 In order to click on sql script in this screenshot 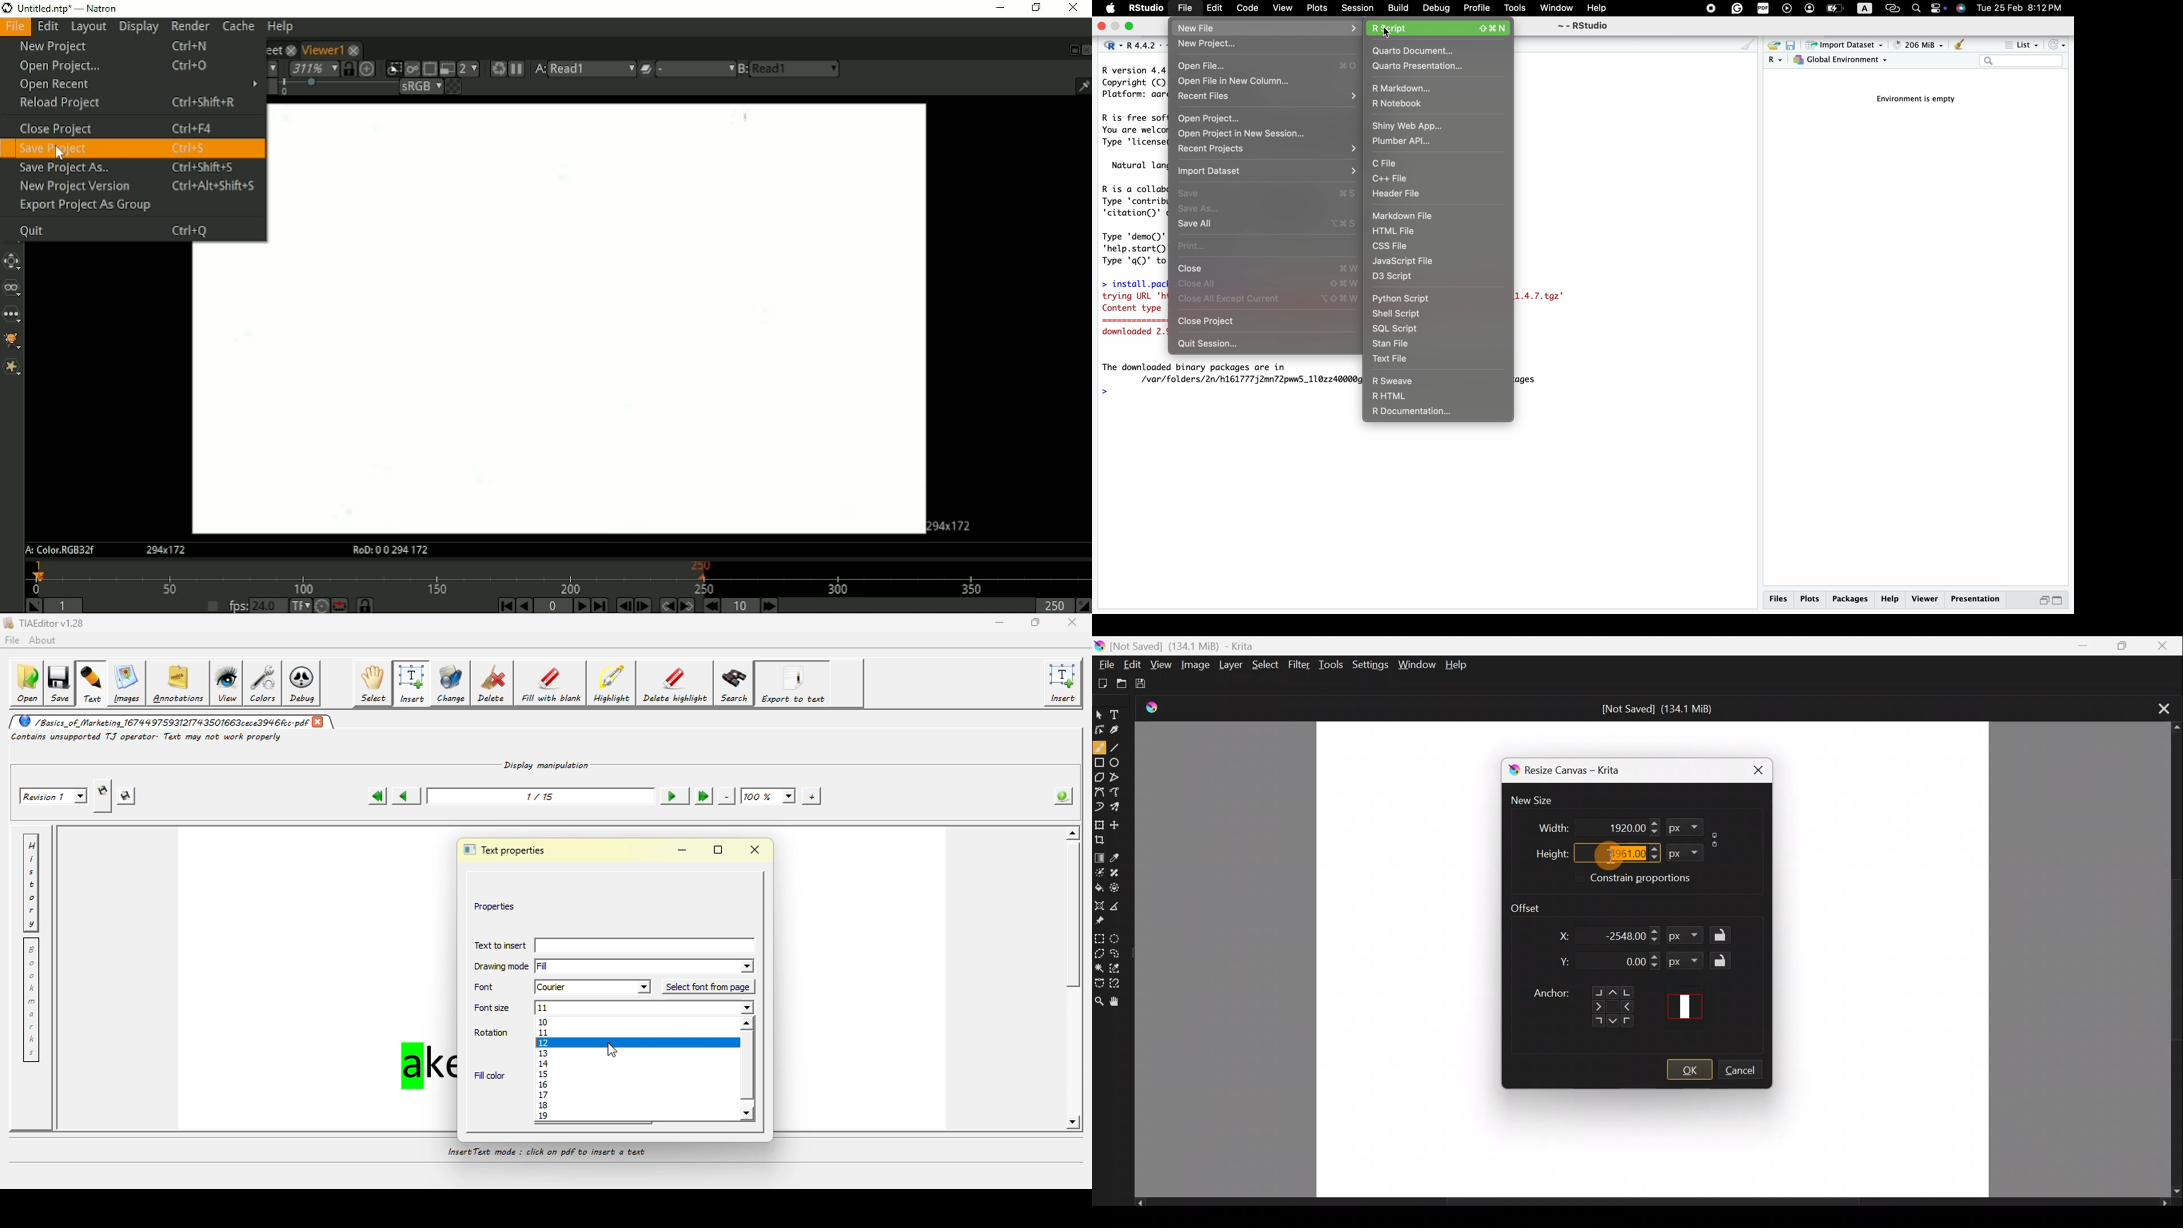, I will do `click(1420, 330)`.